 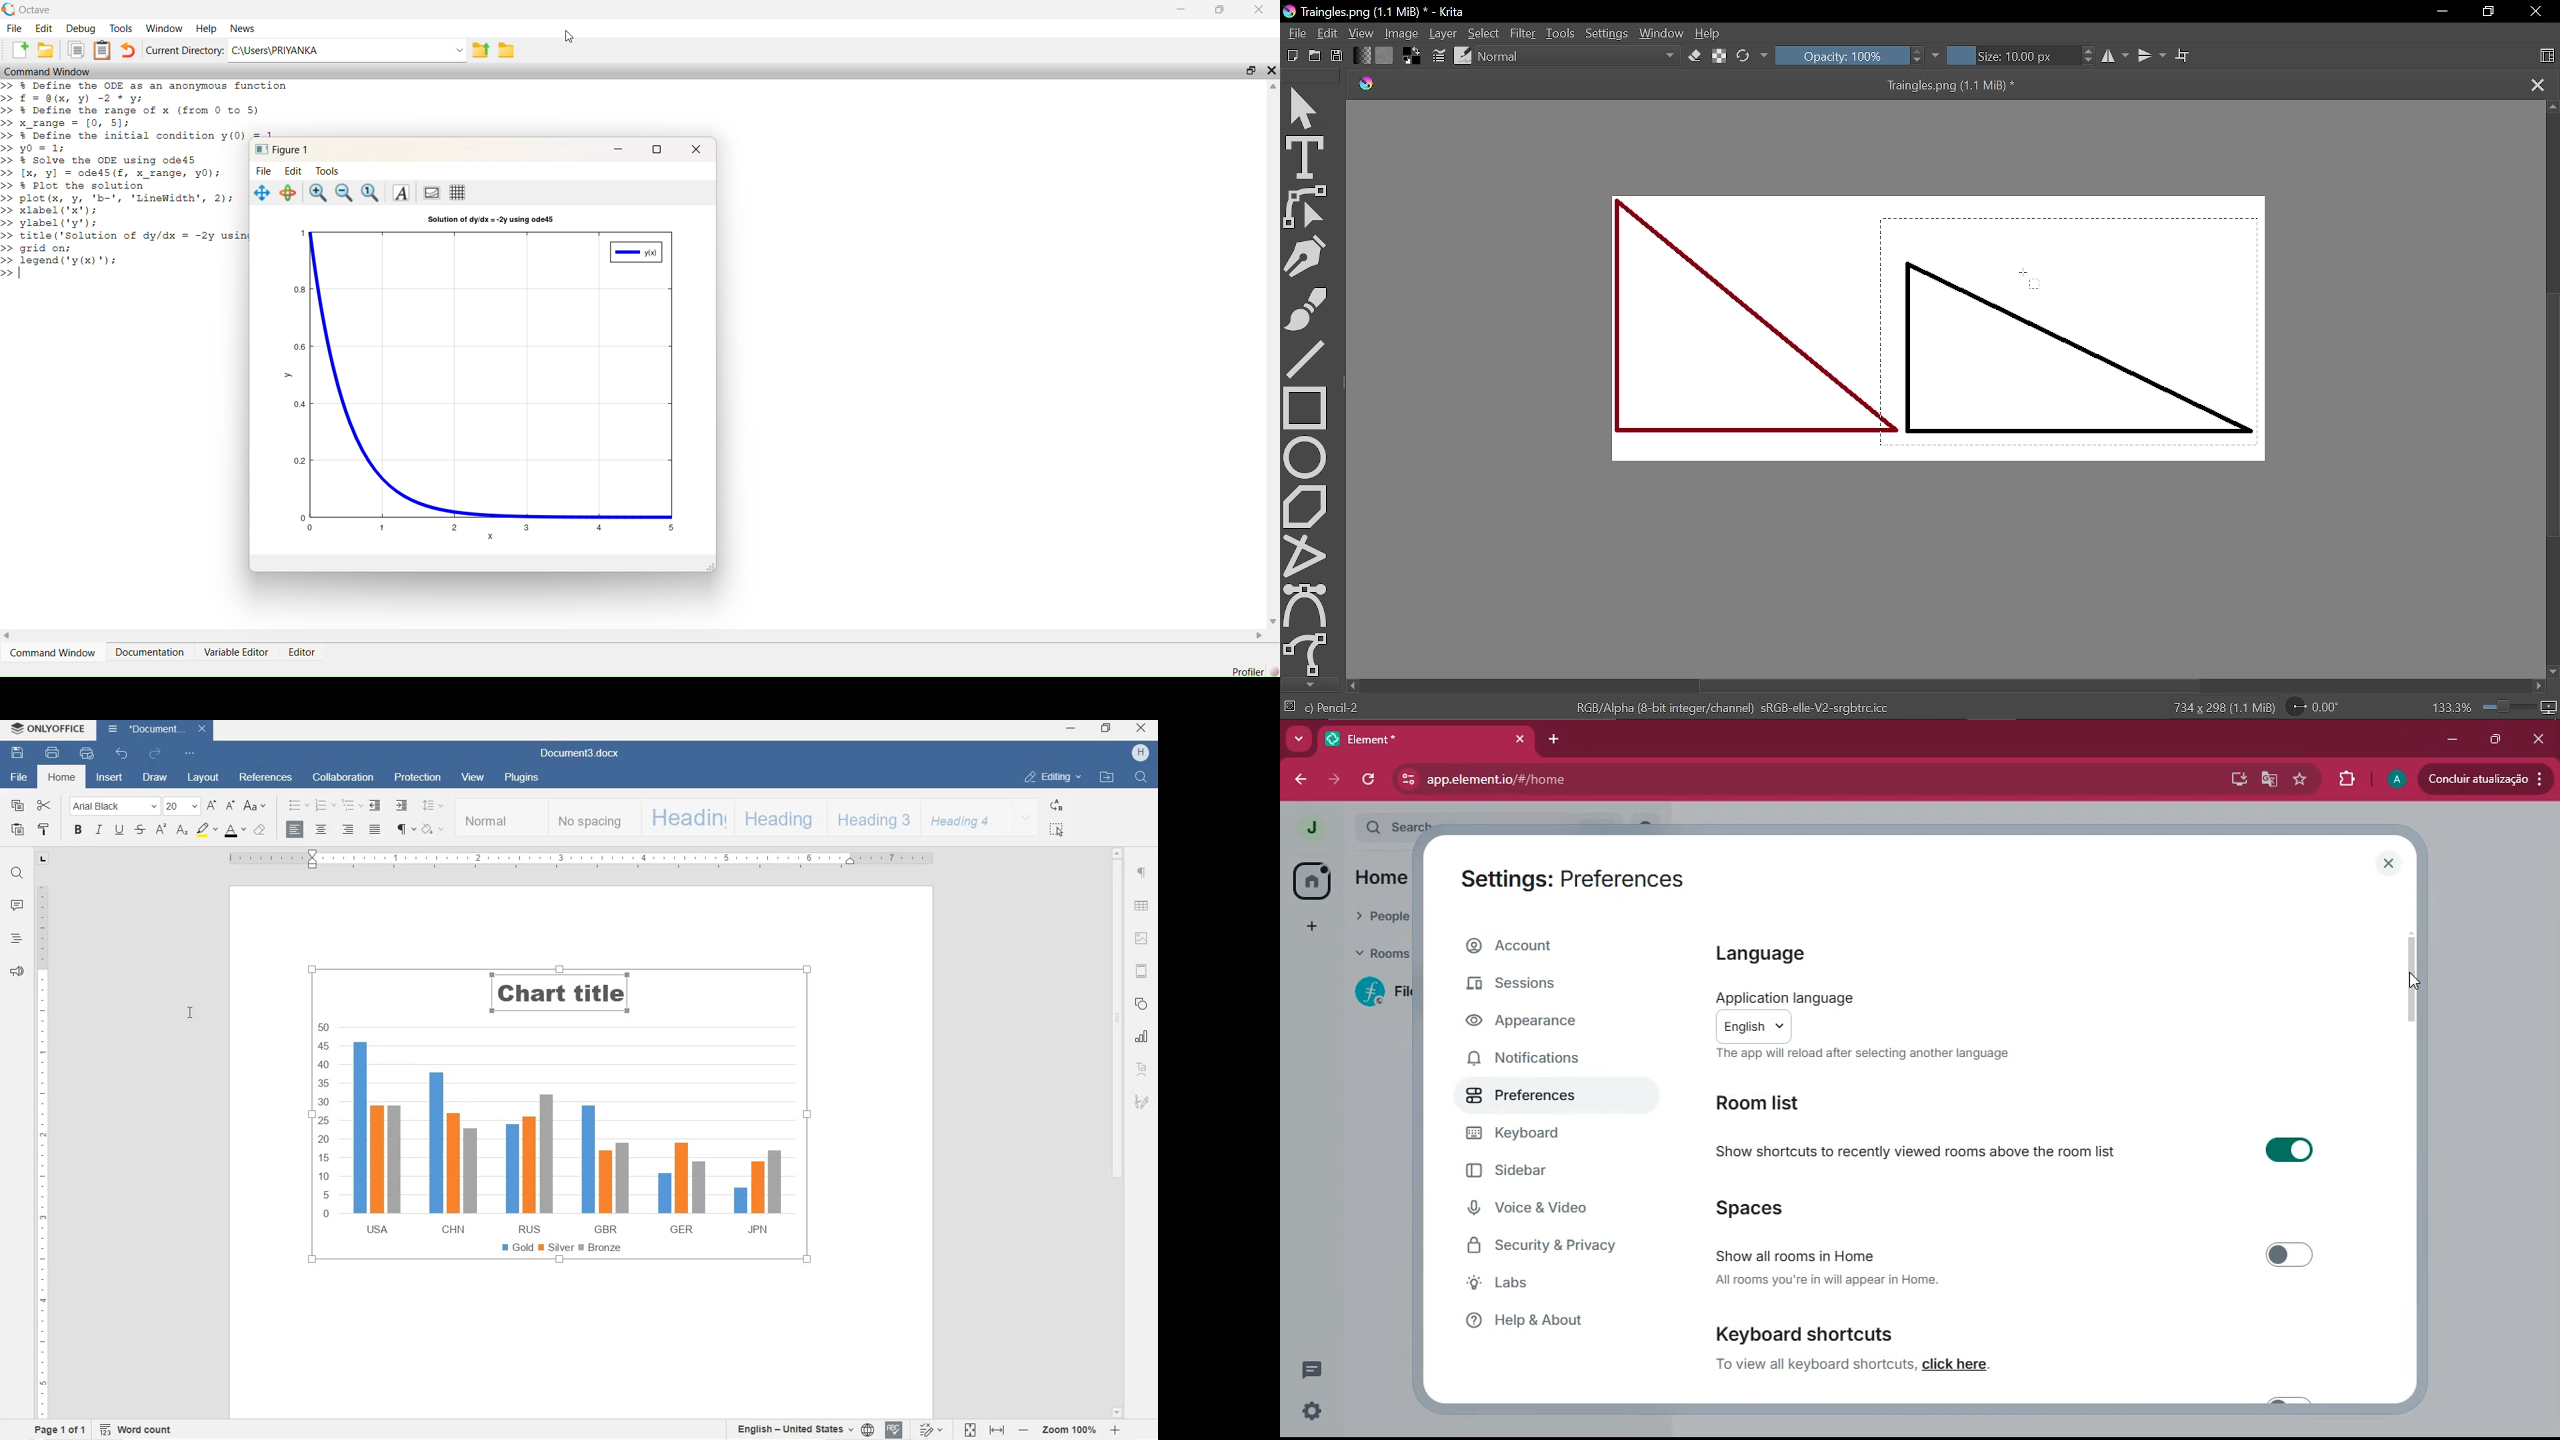 I want to click on Save, so click(x=1338, y=57).